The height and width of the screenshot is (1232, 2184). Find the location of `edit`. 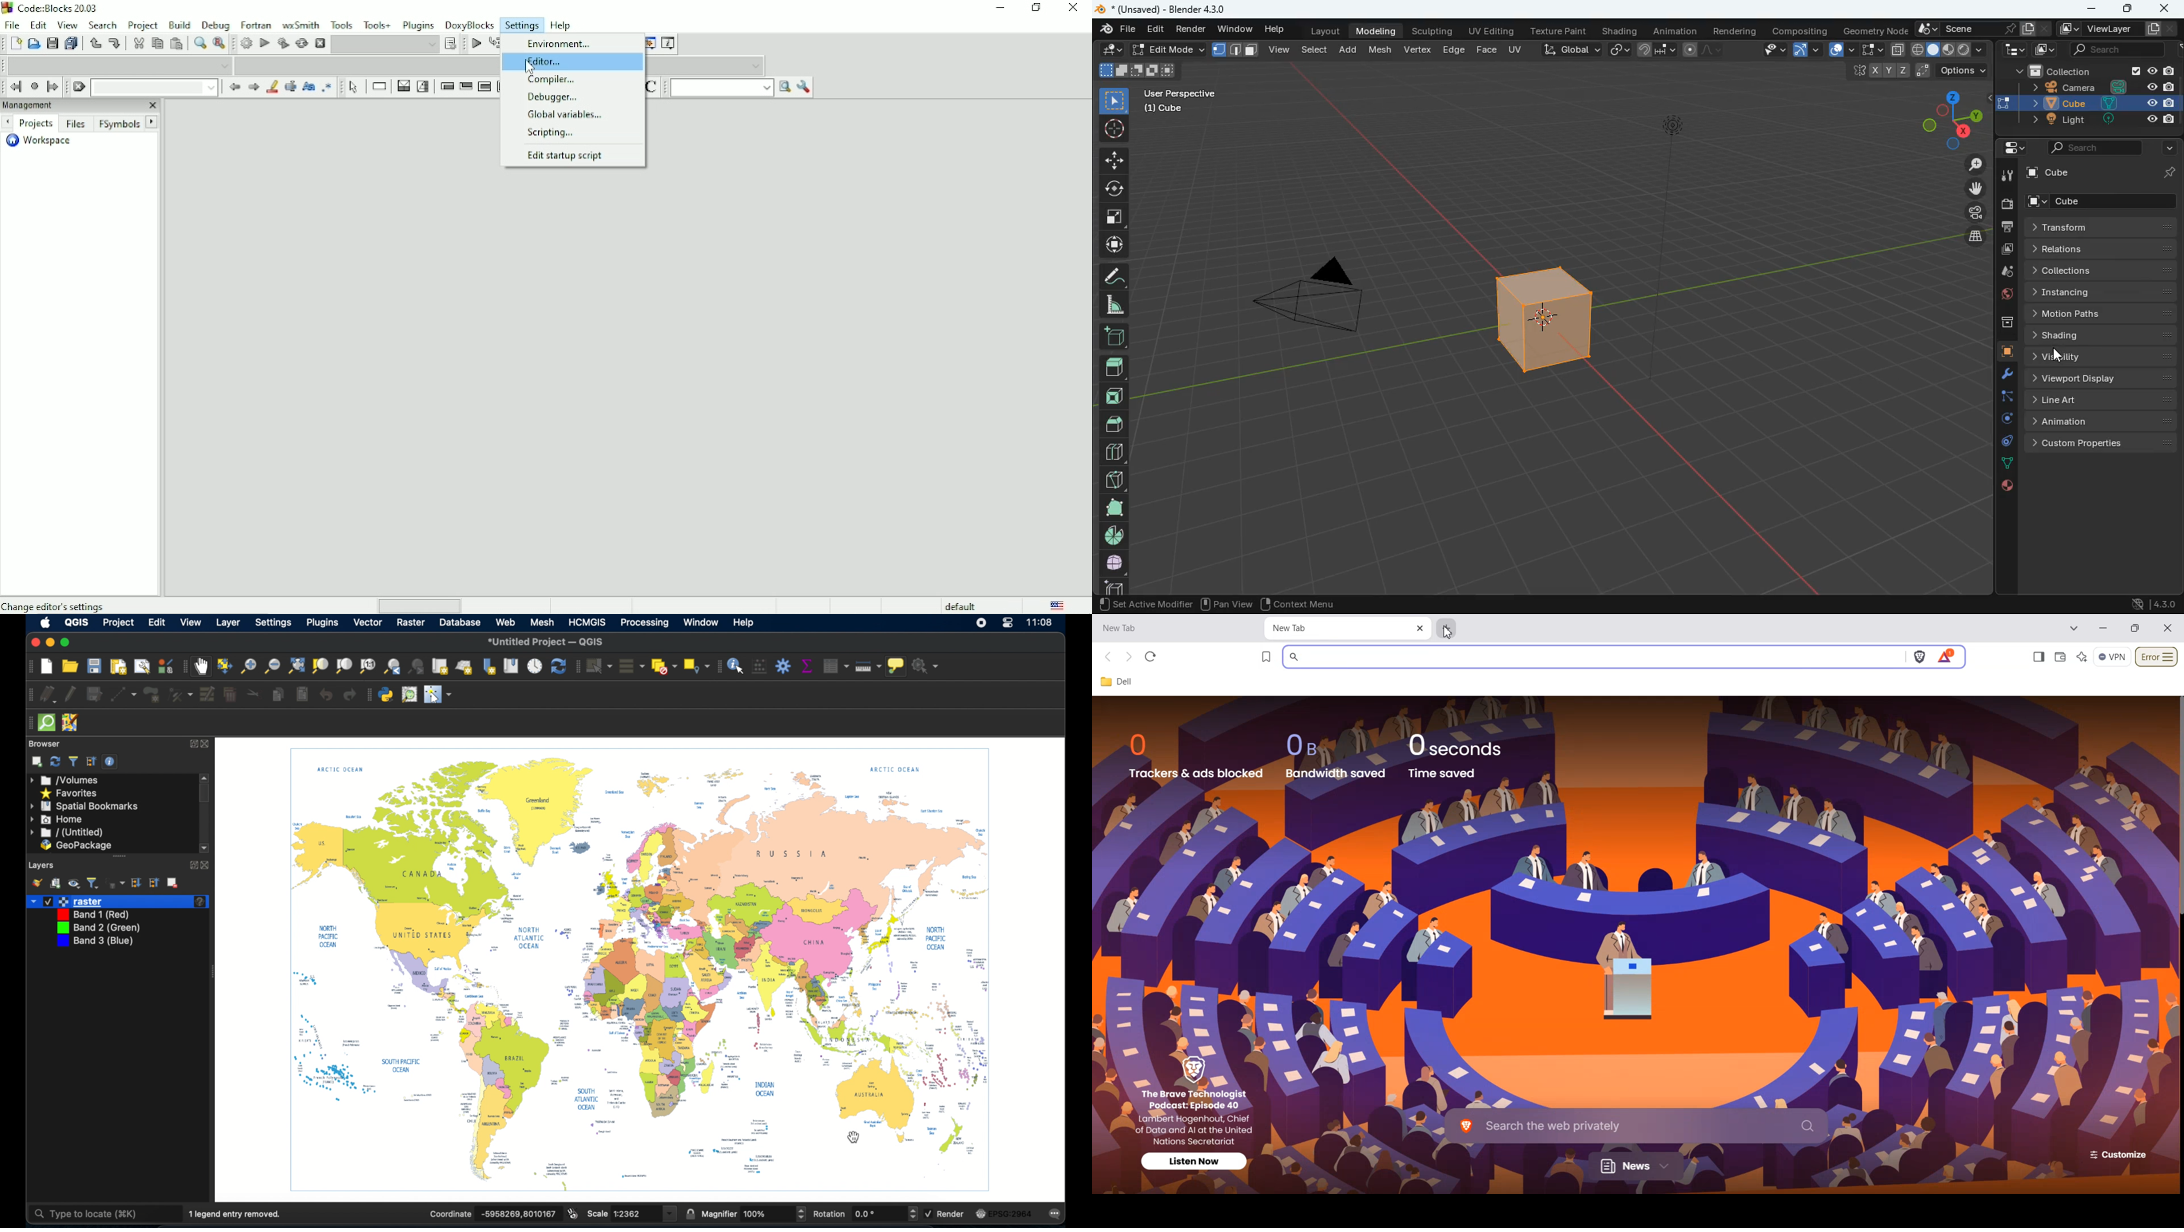

edit is located at coordinates (1109, 50).